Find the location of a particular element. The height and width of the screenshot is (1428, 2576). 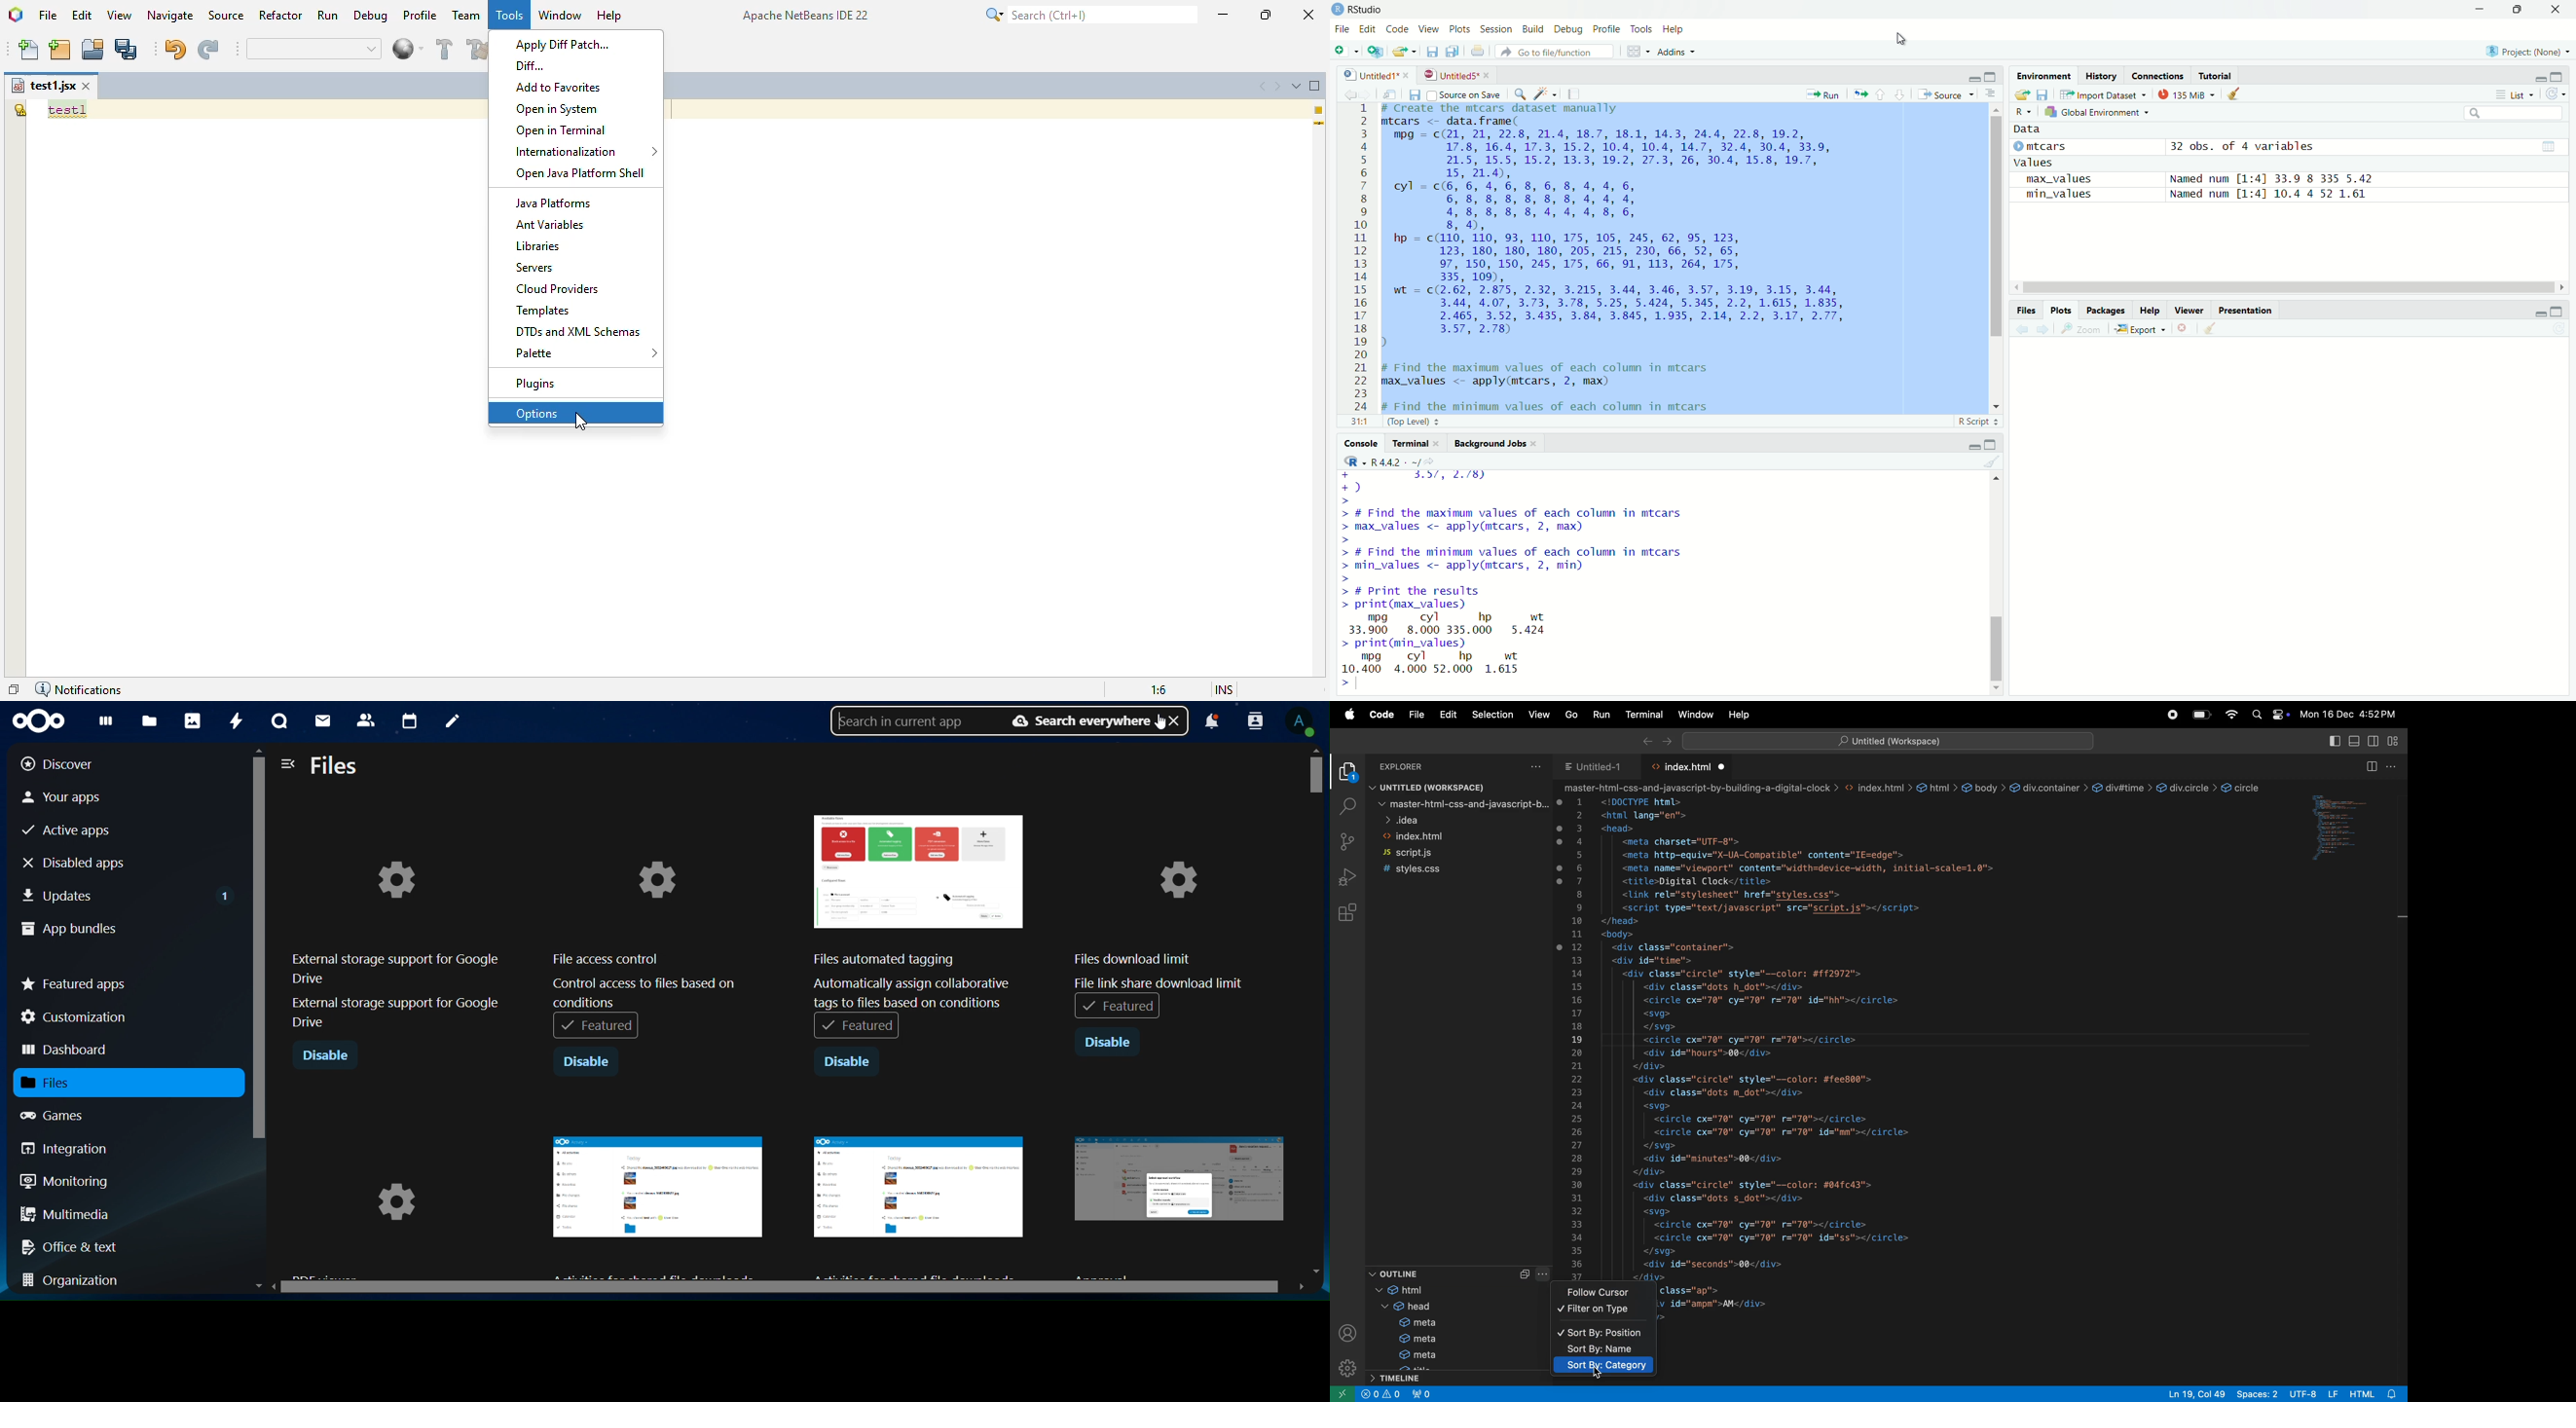

minimise is located at coordinates (2540, 75).